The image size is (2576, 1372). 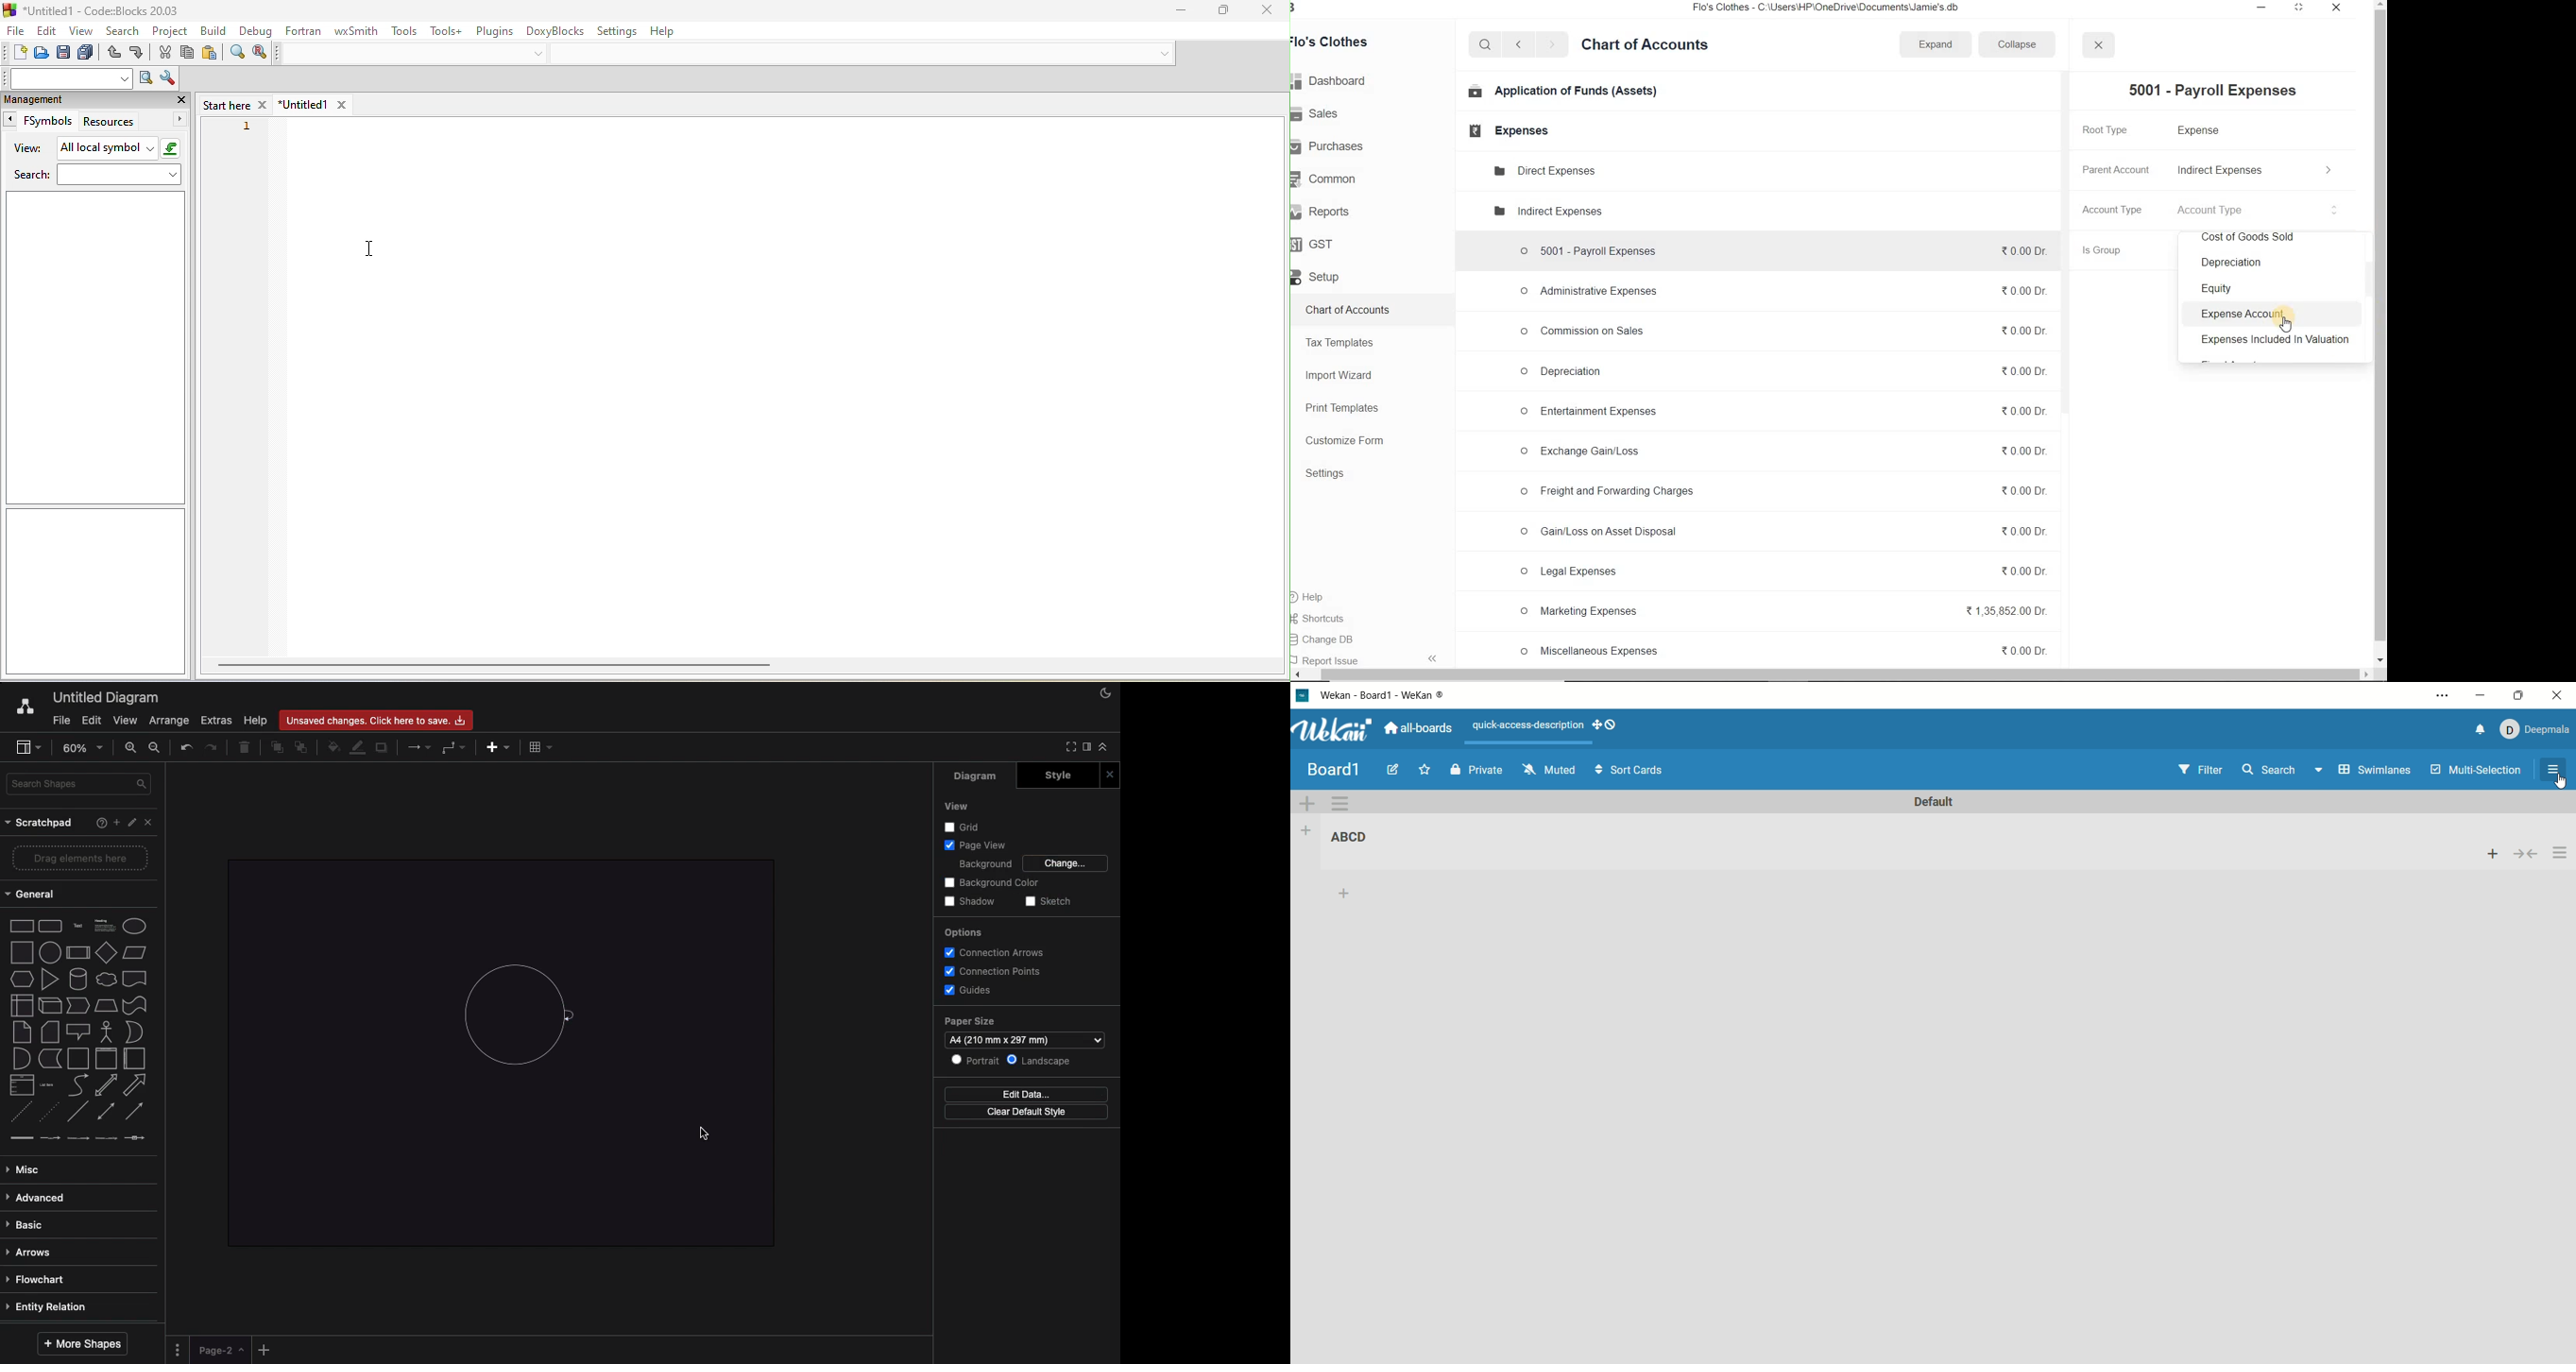 I want to click on minimize, so click(x=2480, y=694).